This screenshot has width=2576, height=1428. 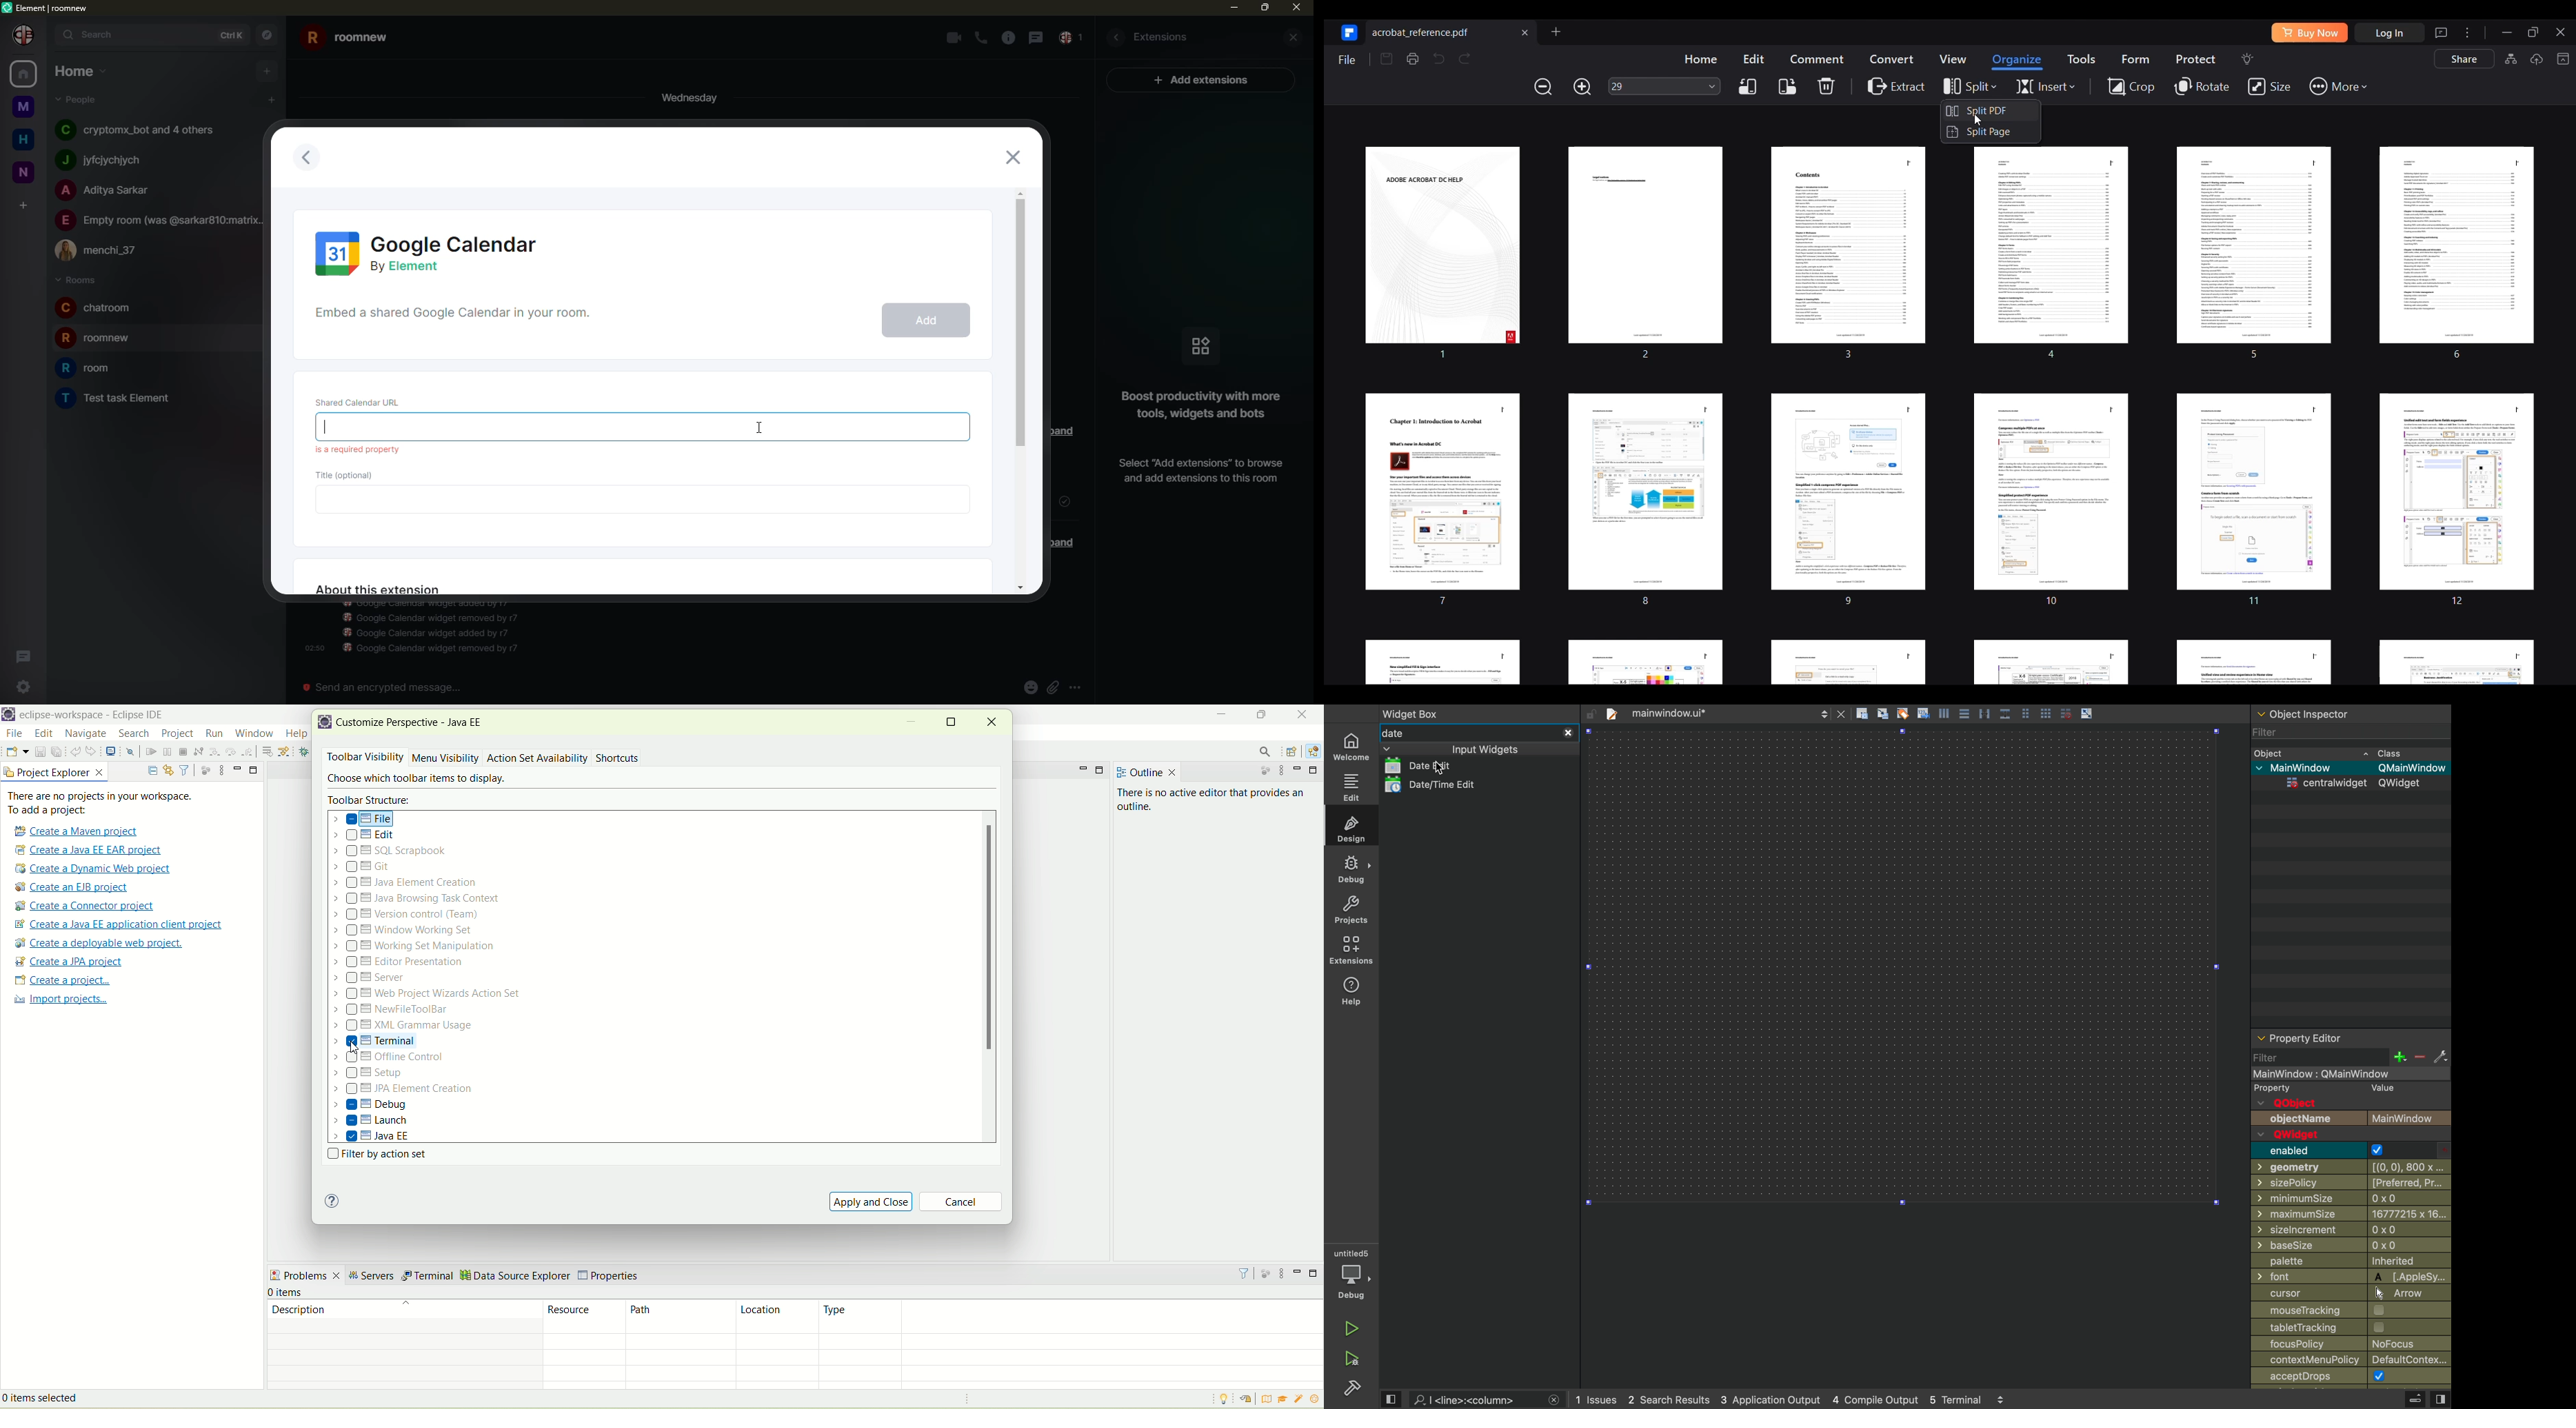 What do you see at coordinates (1458, 749) in the screenshot?
I see `input widgets` at bounding box center [1458, 749].